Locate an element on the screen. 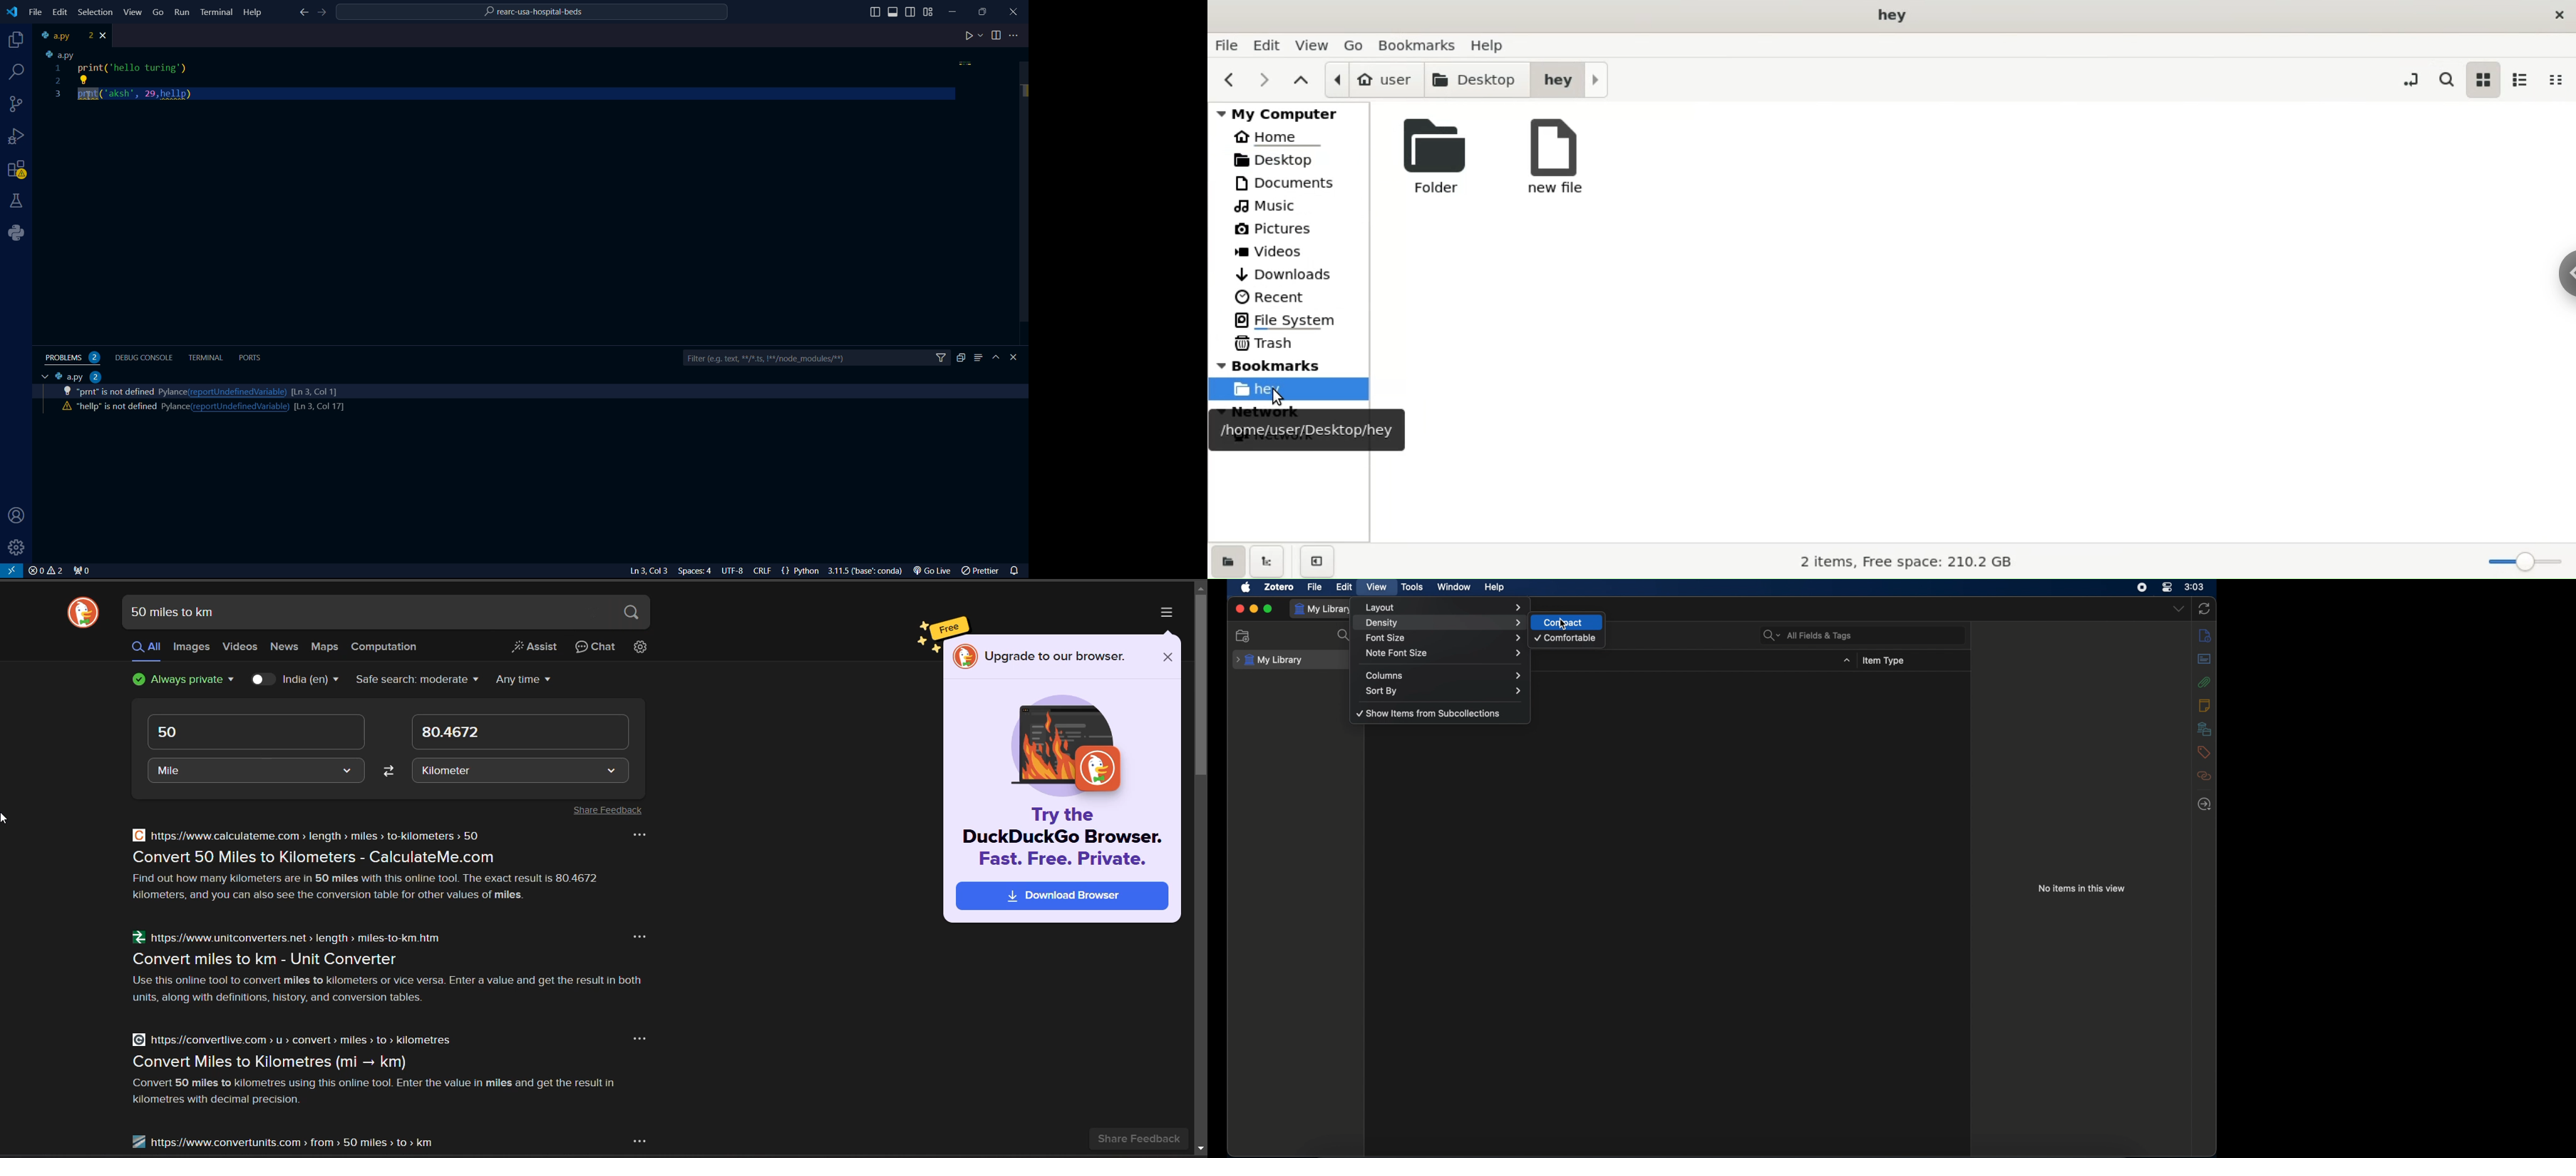 This screenshot has width=2576, height=1176. trash is located at coordinates (1267, 343).